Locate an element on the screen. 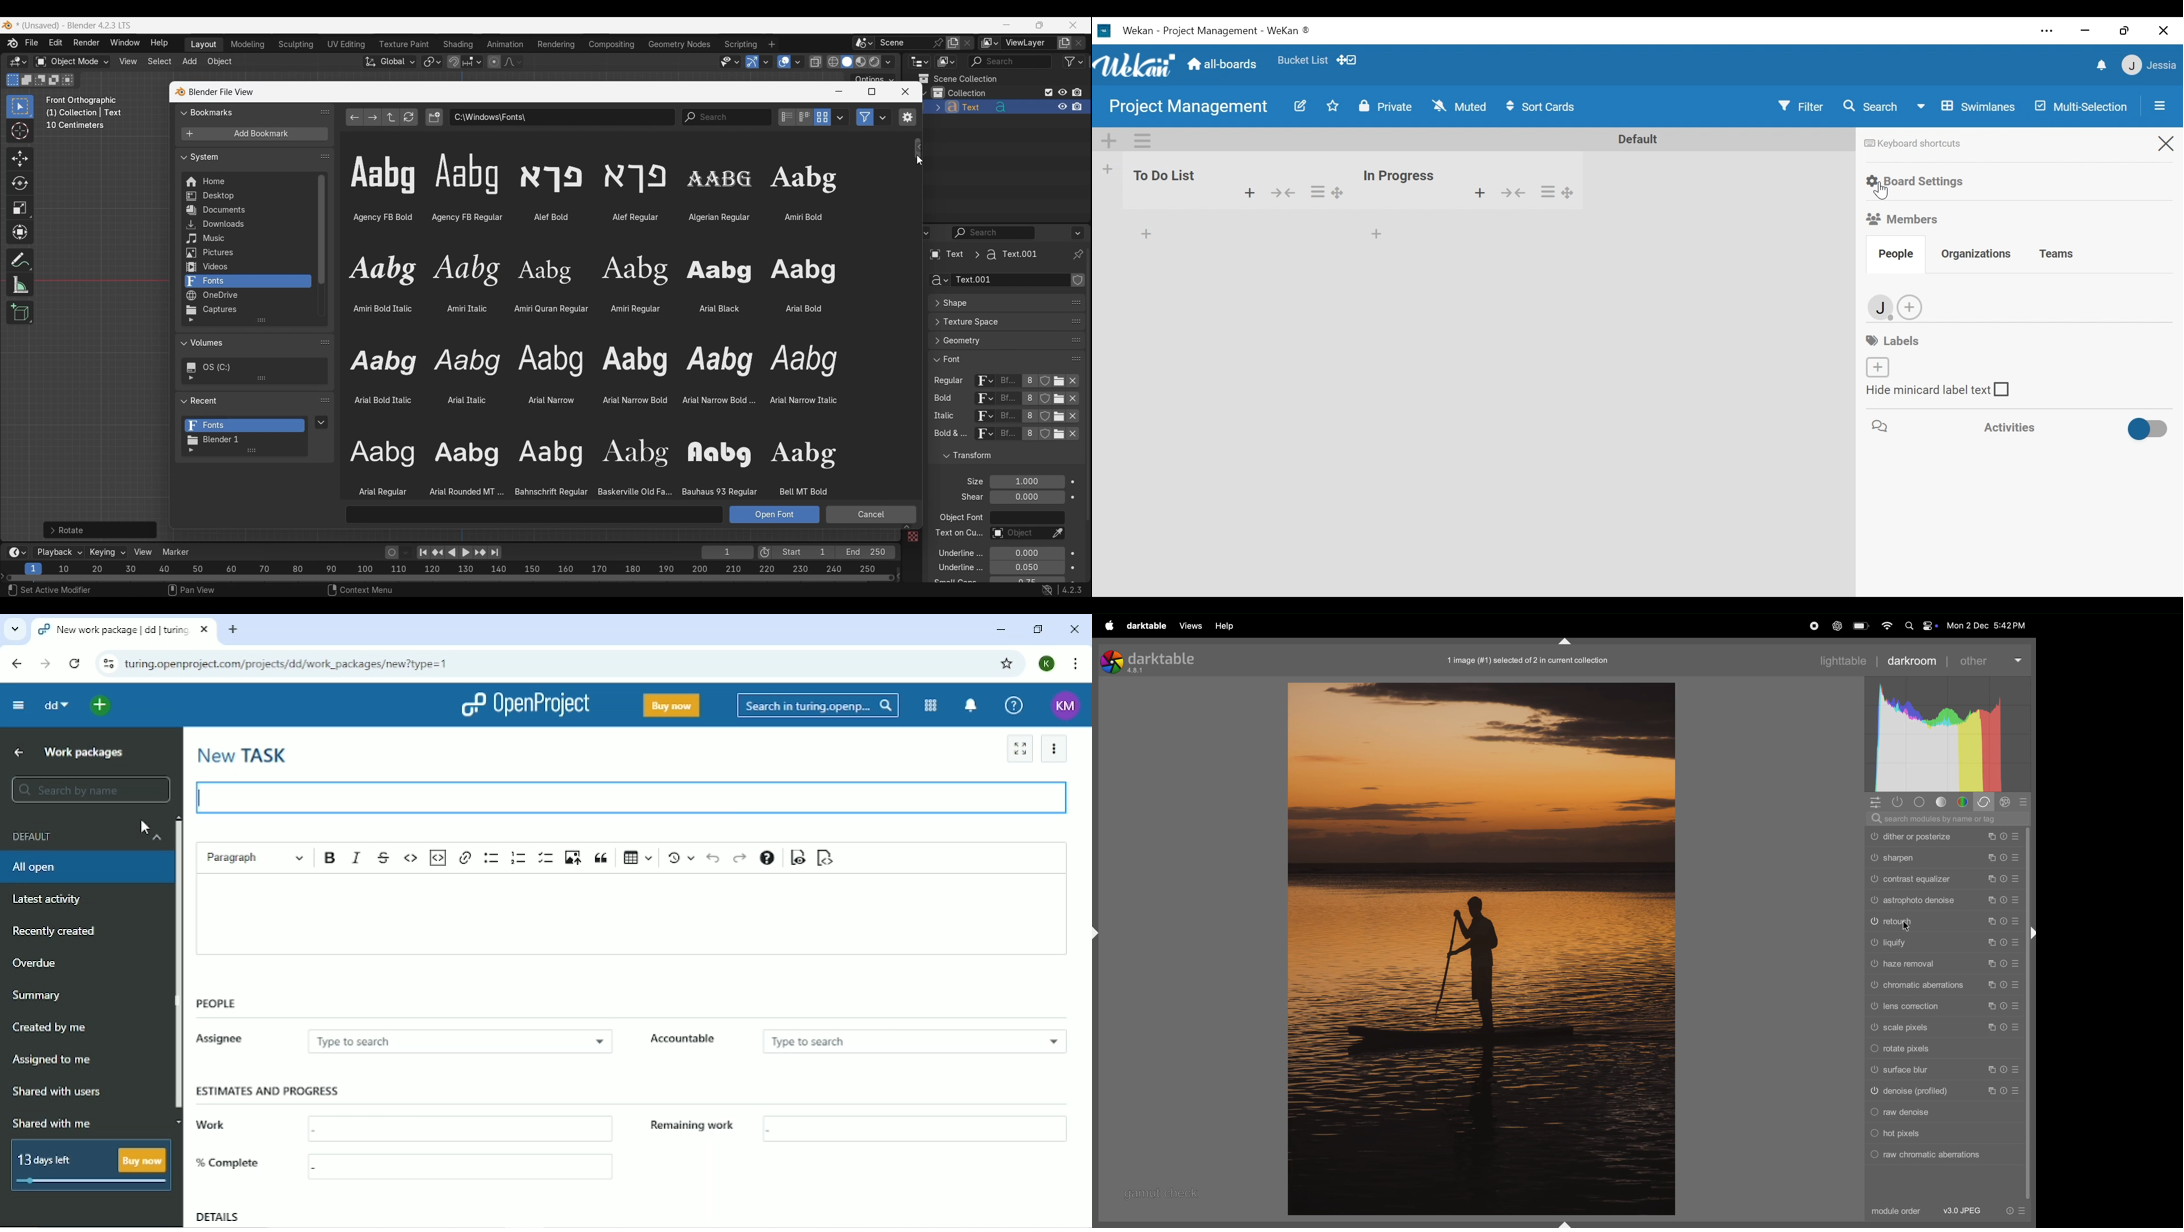 This screenshot has height=1232, width=2184. show/hide is located at coordinates (1519, 195).